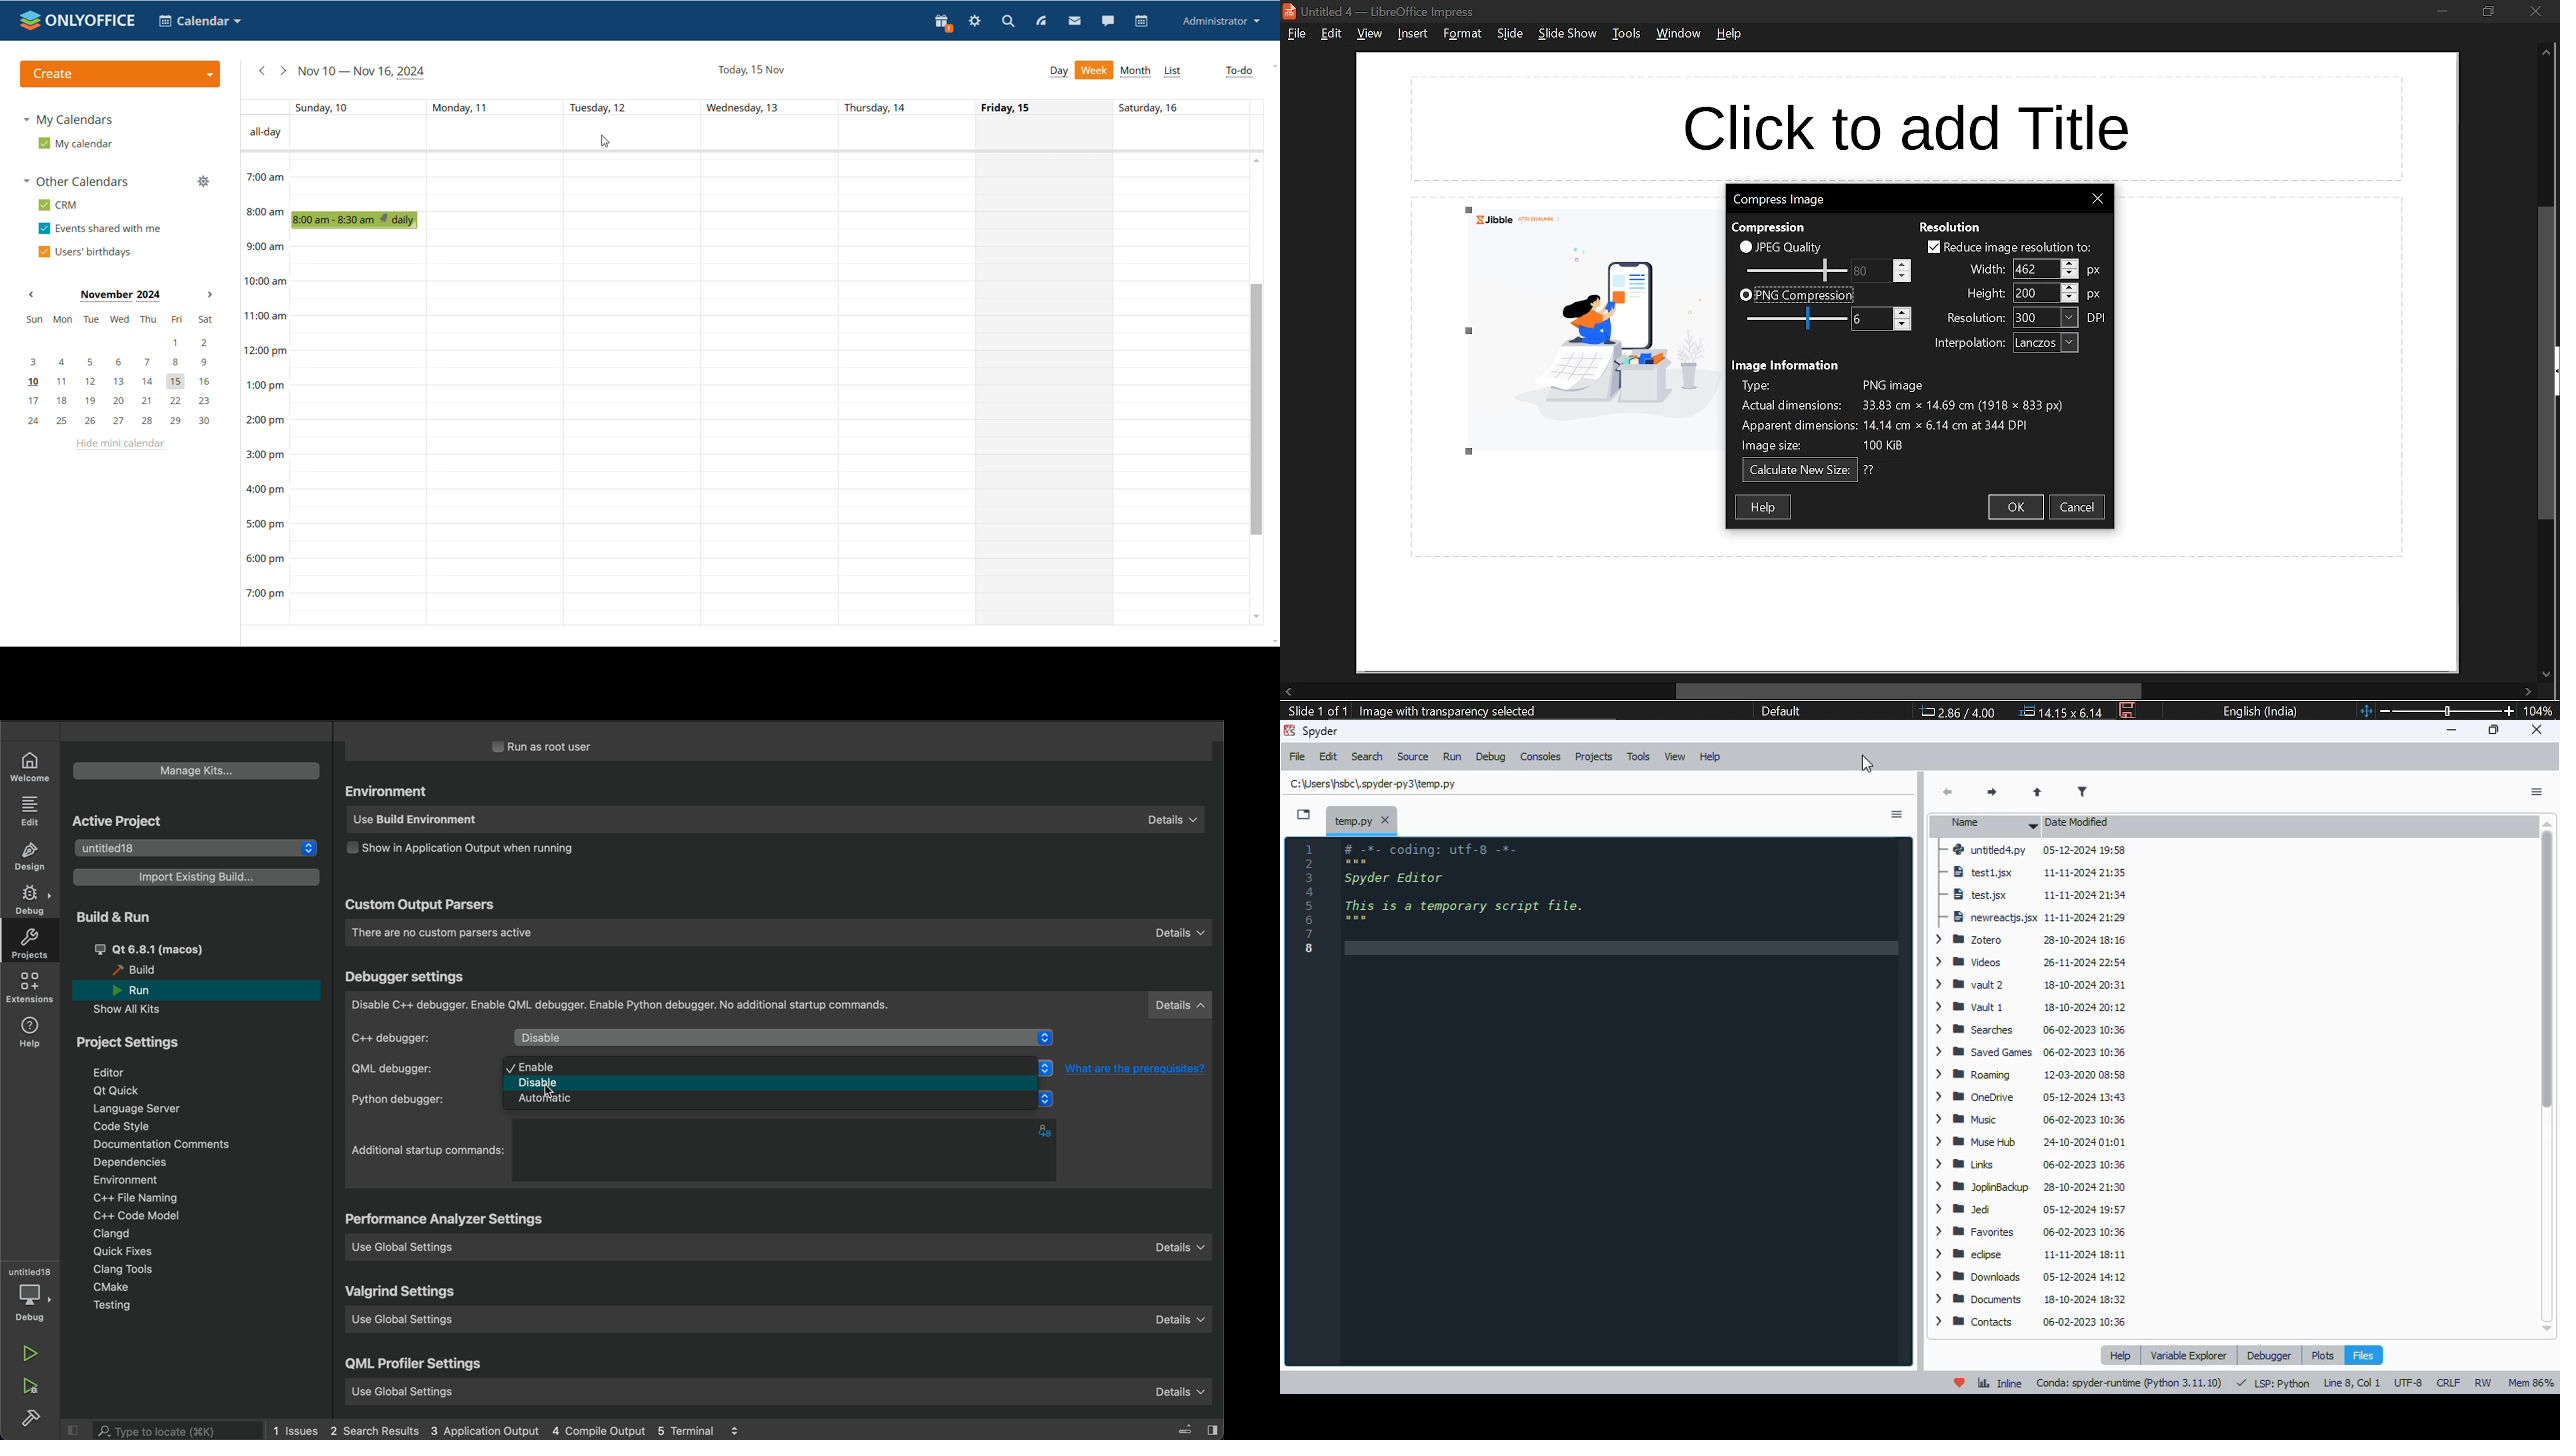 This screenshot has height=1456, width=2576. Describe the element at coordinates (2538, 728) in the screenshot. I see `close` at that location.